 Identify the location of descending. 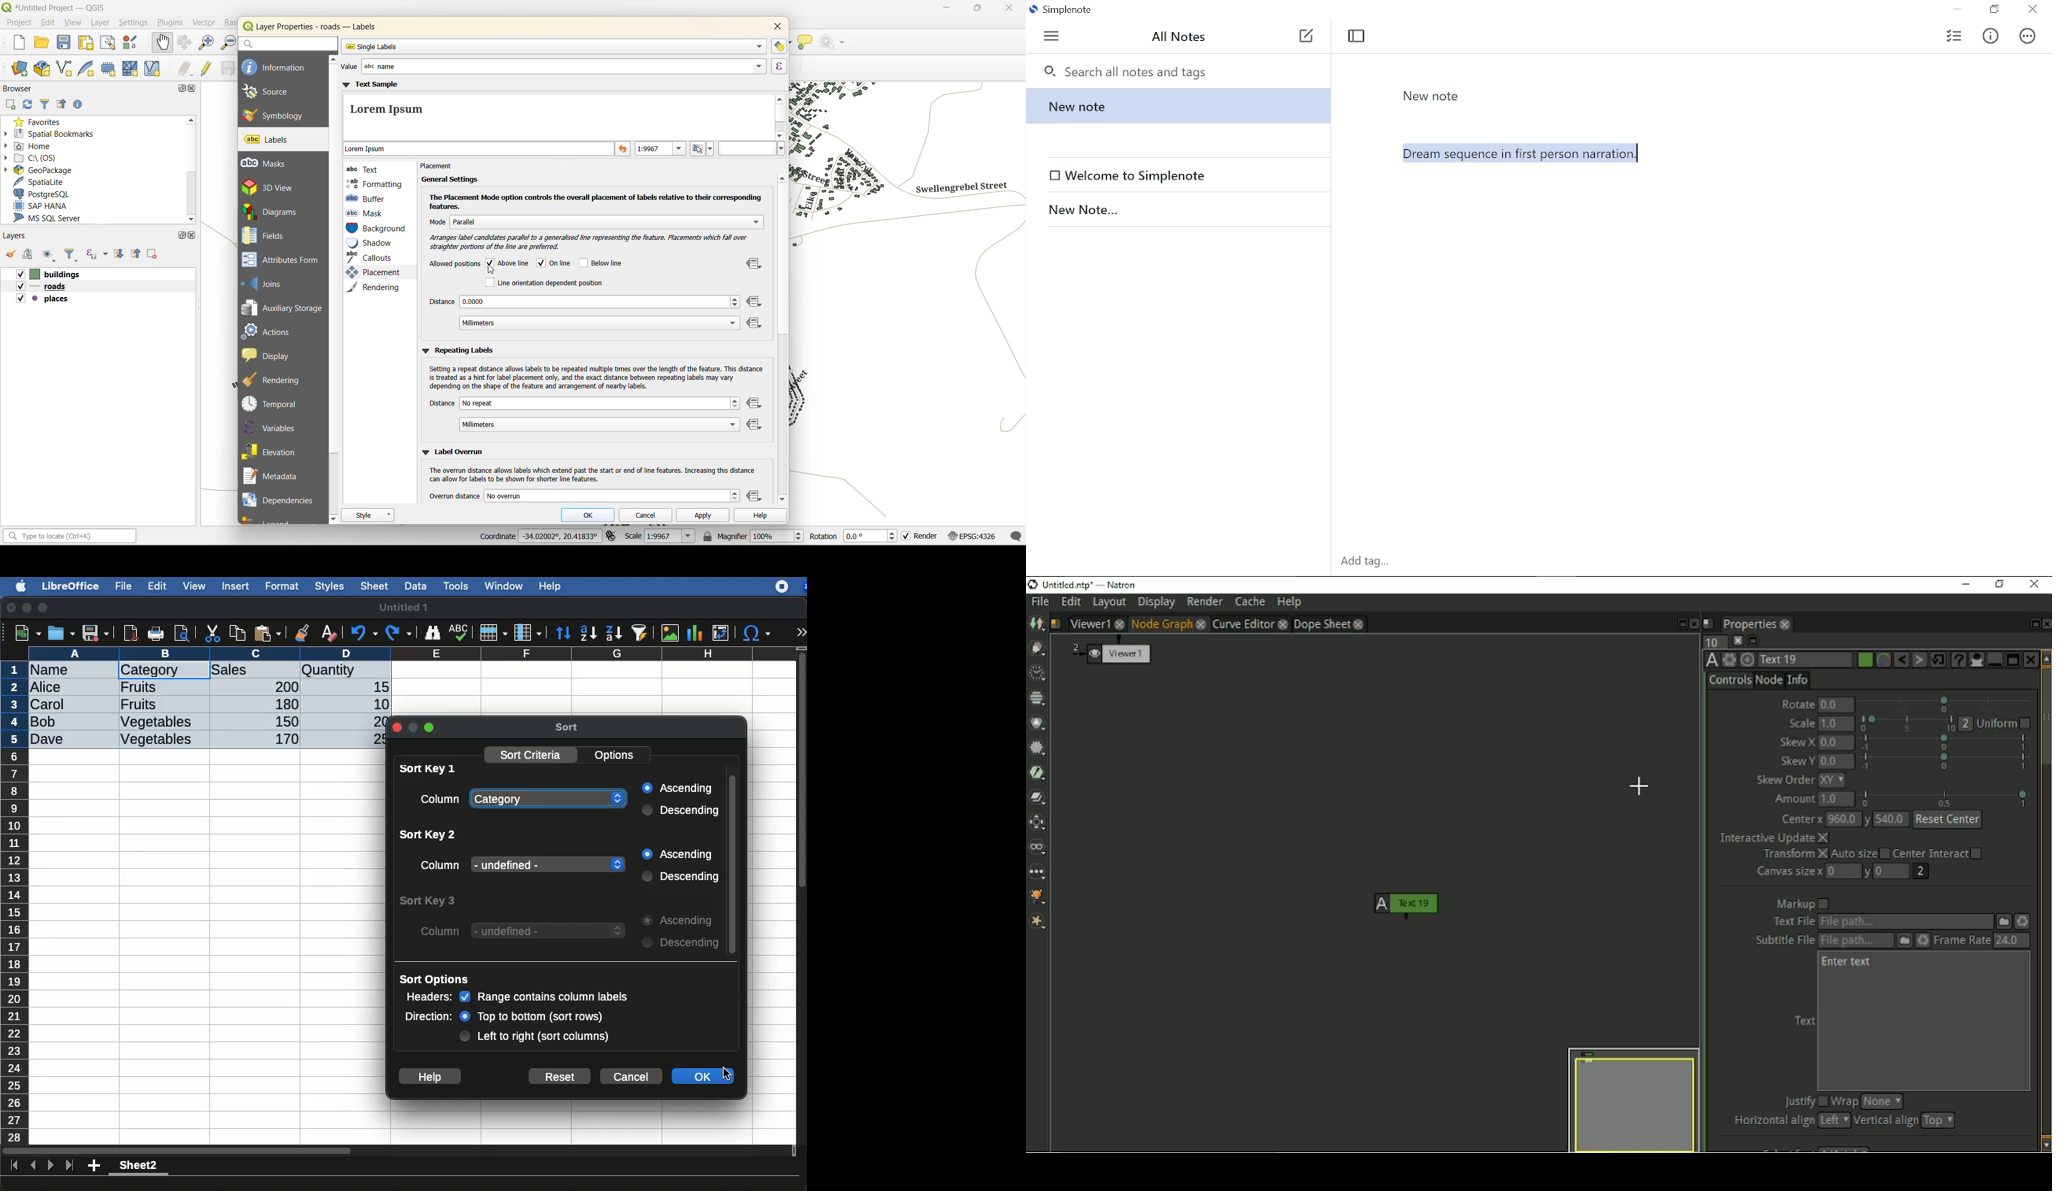
(680, 943).